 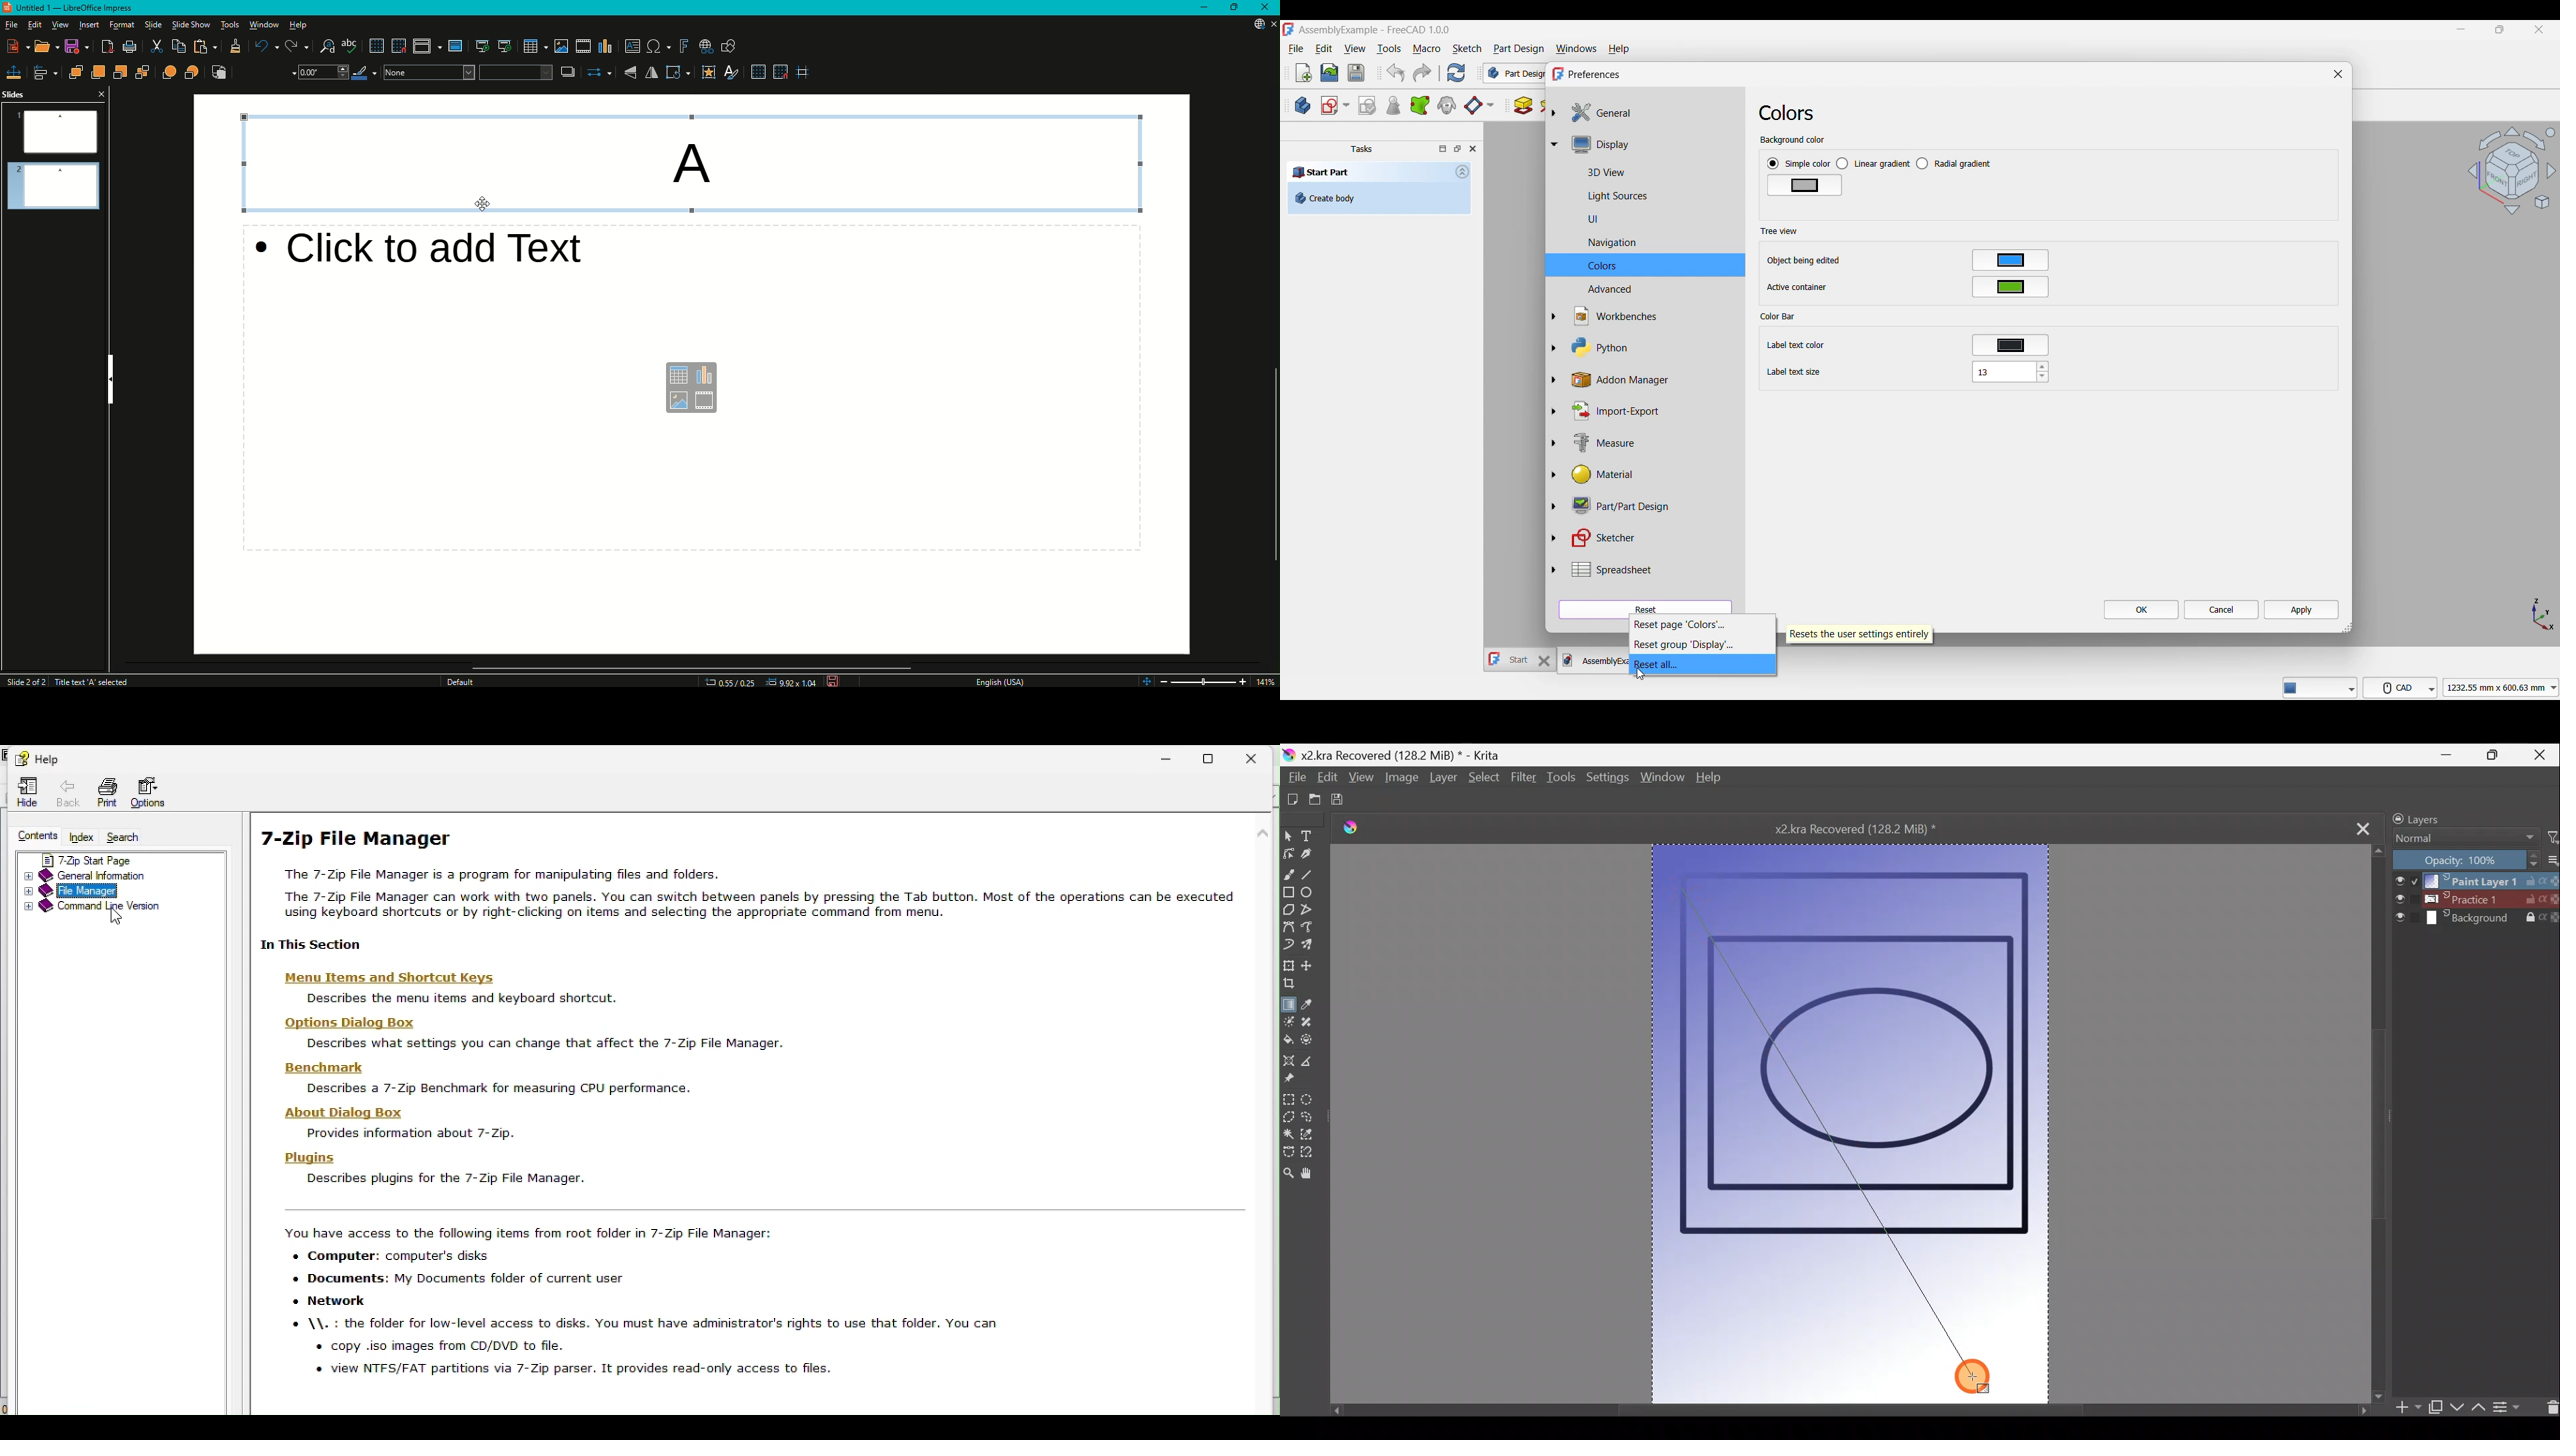 I want to click on Filter, so click(x=2552, y=838).